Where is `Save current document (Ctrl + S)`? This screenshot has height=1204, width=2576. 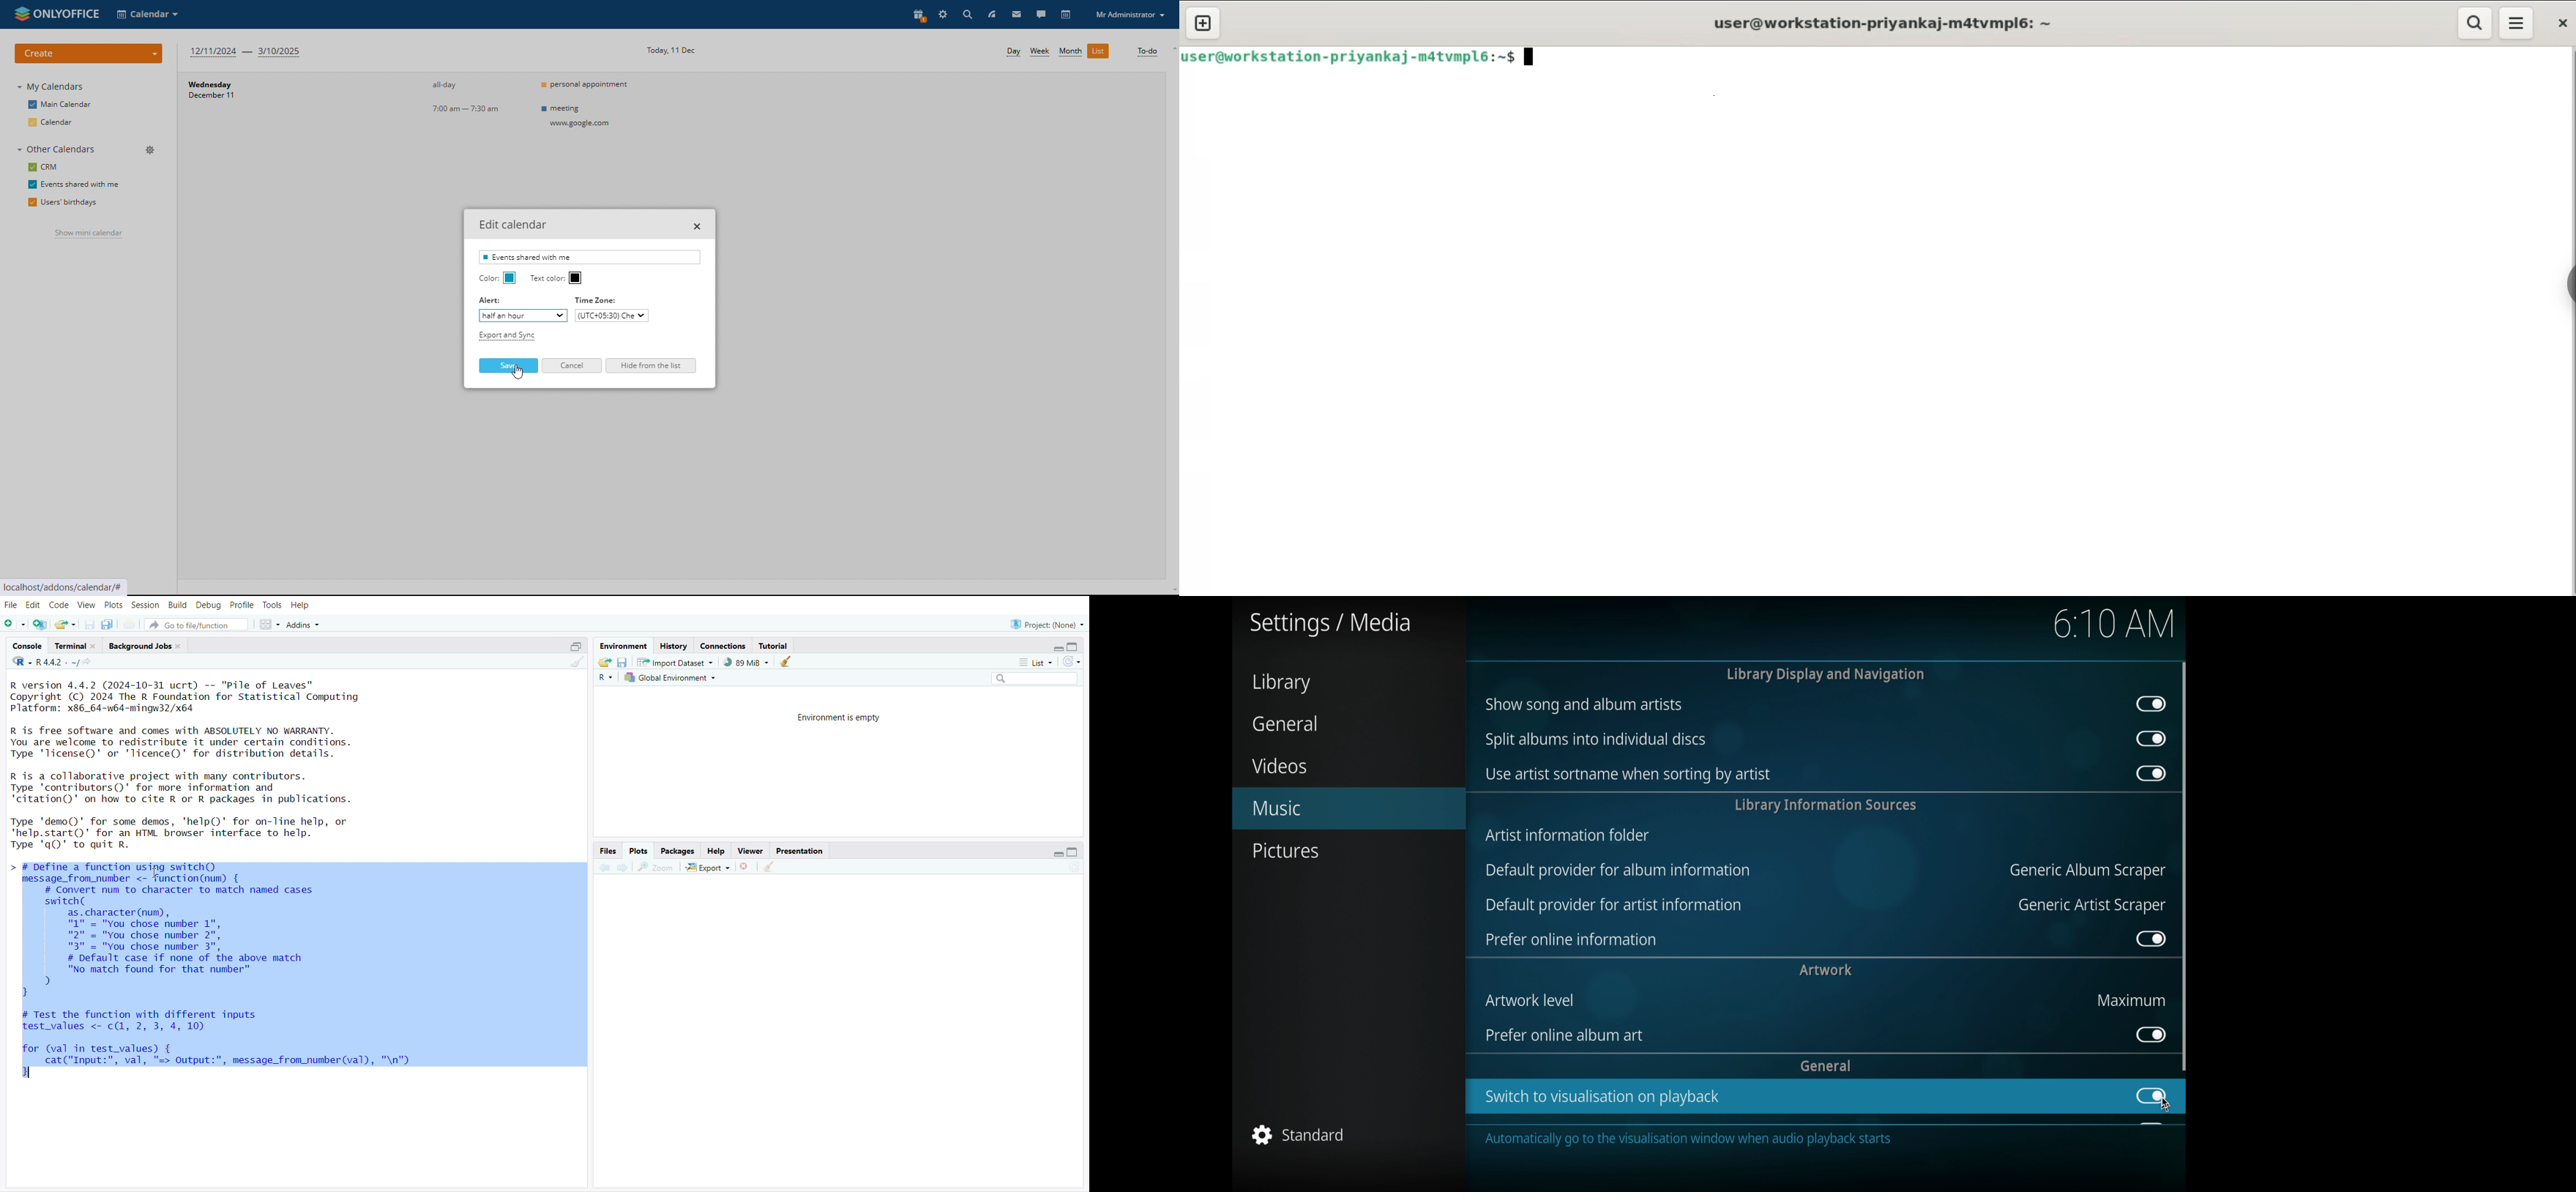
Save current document (Ctrl + S) is located at coordinates (87, 624).